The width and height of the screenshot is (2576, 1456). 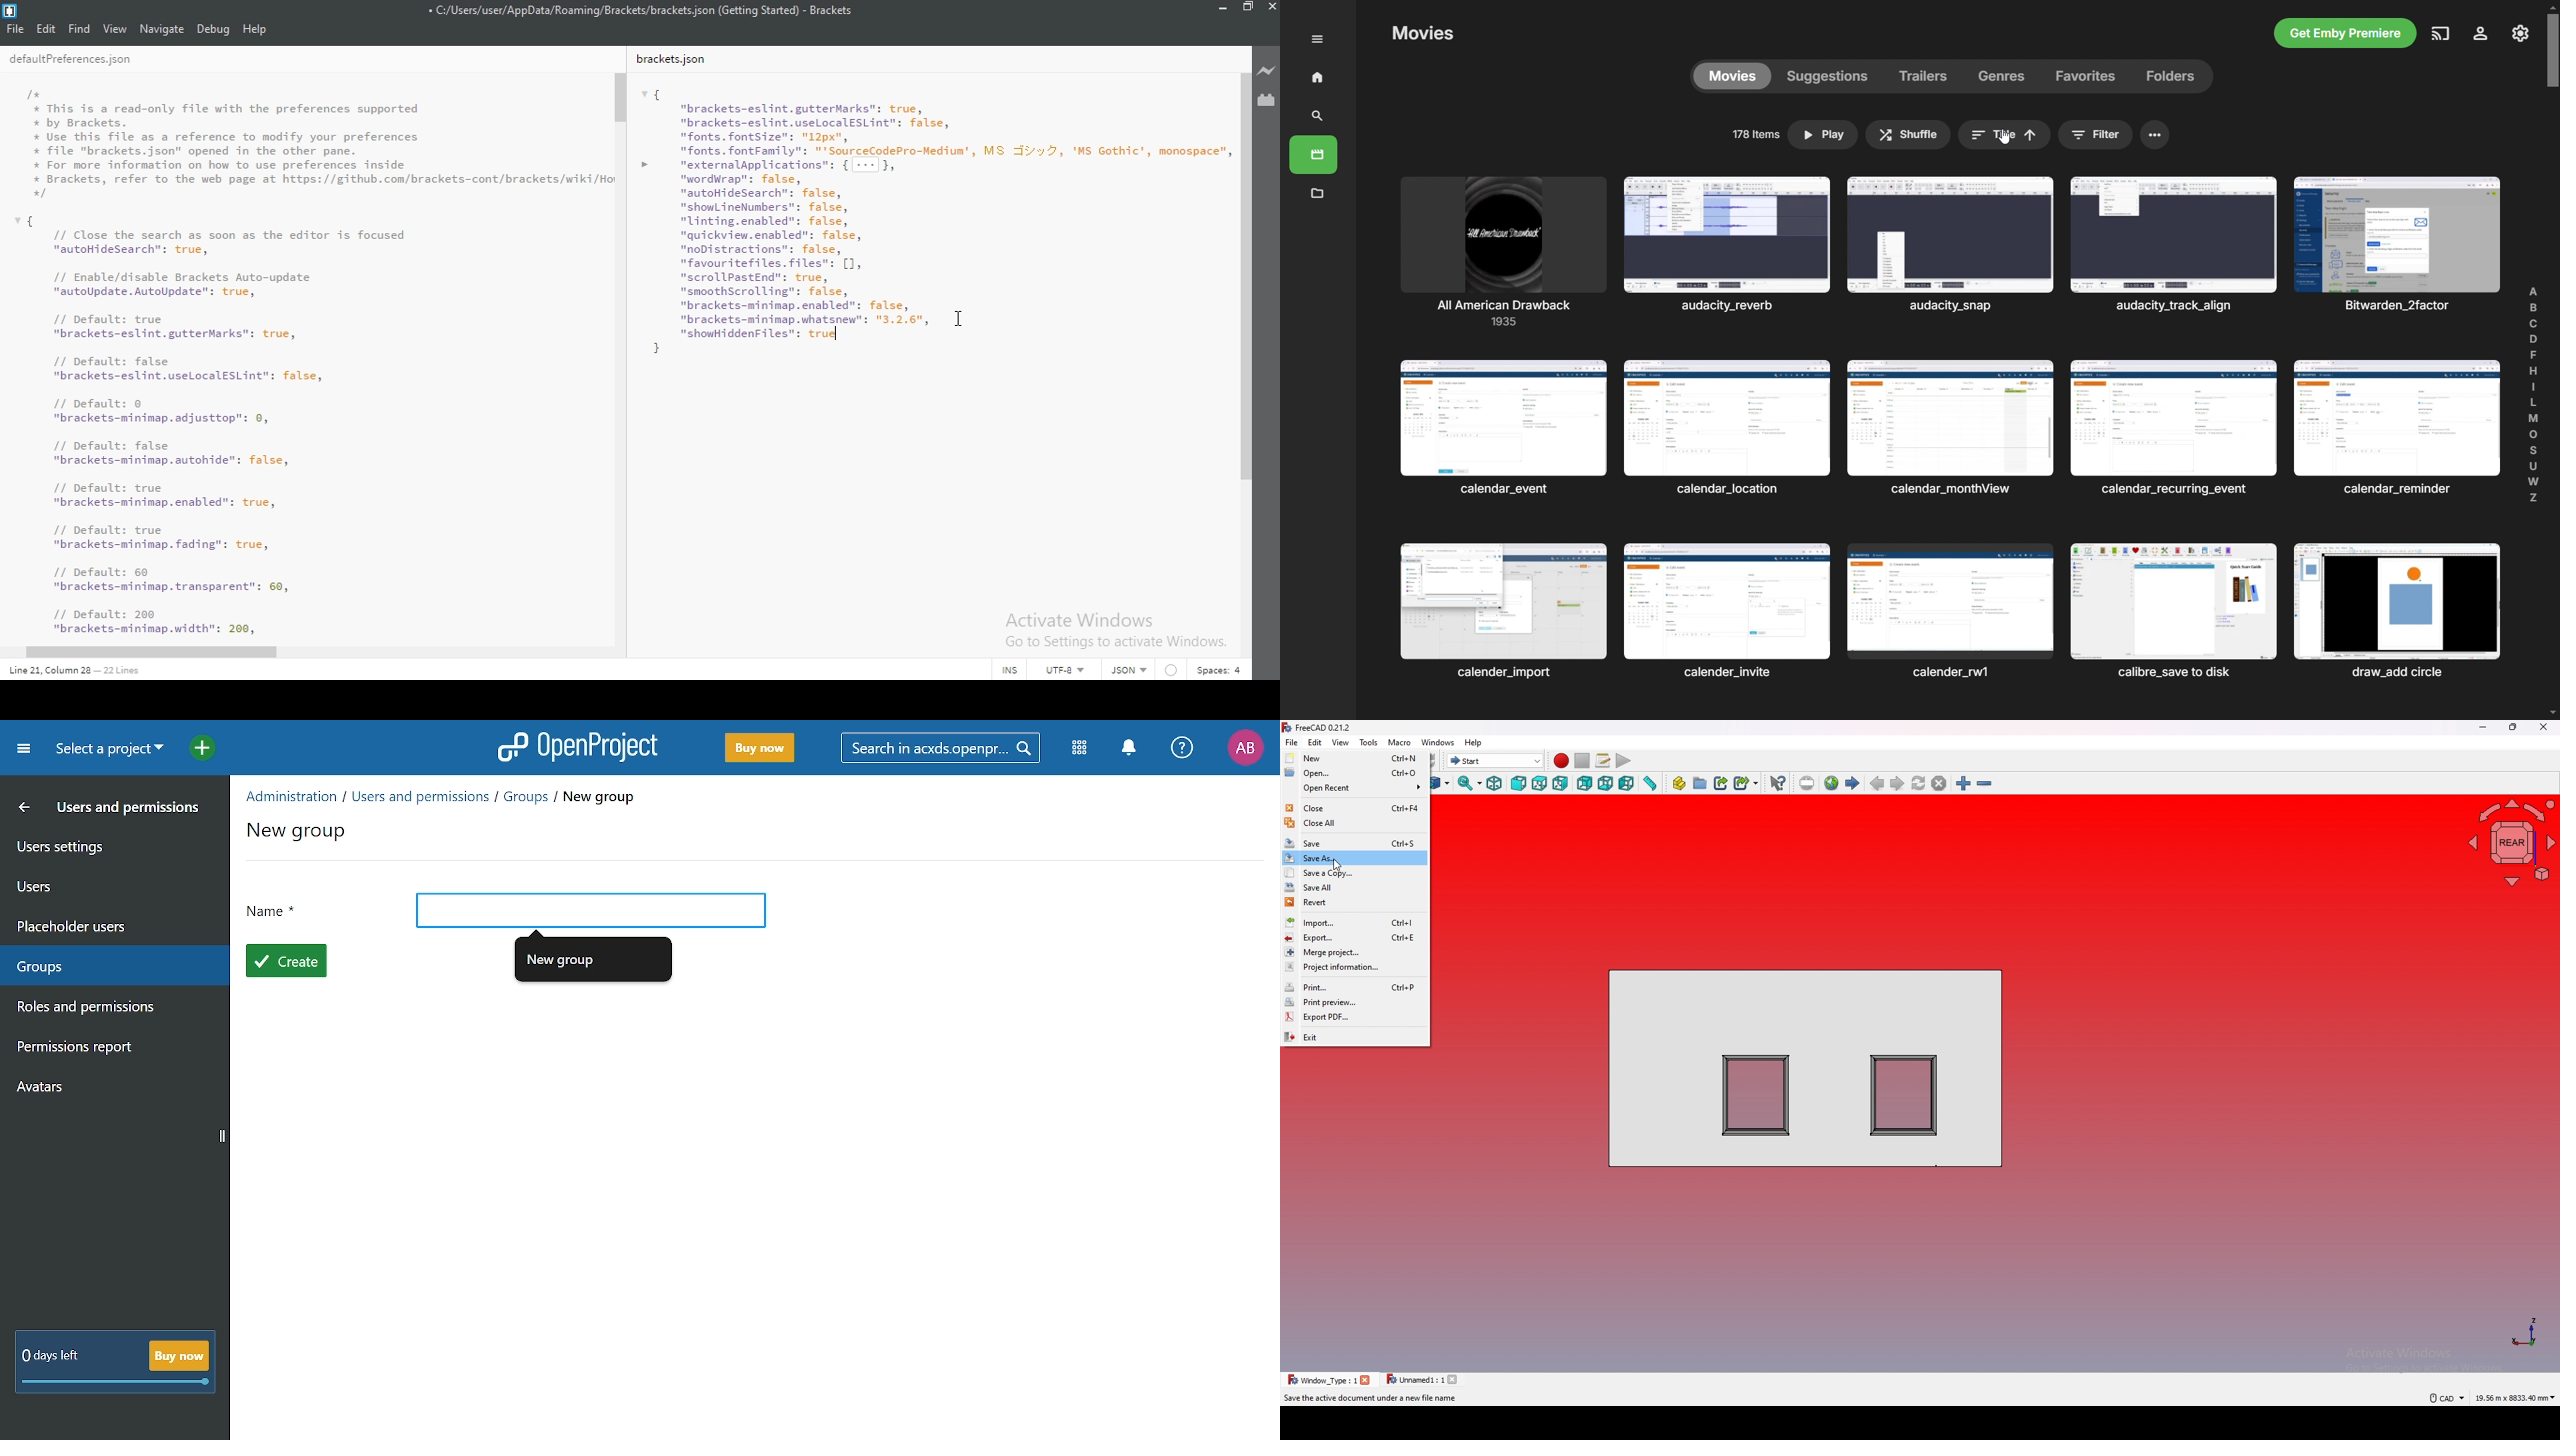 I want to click on view, so click(x=1339, y=742).